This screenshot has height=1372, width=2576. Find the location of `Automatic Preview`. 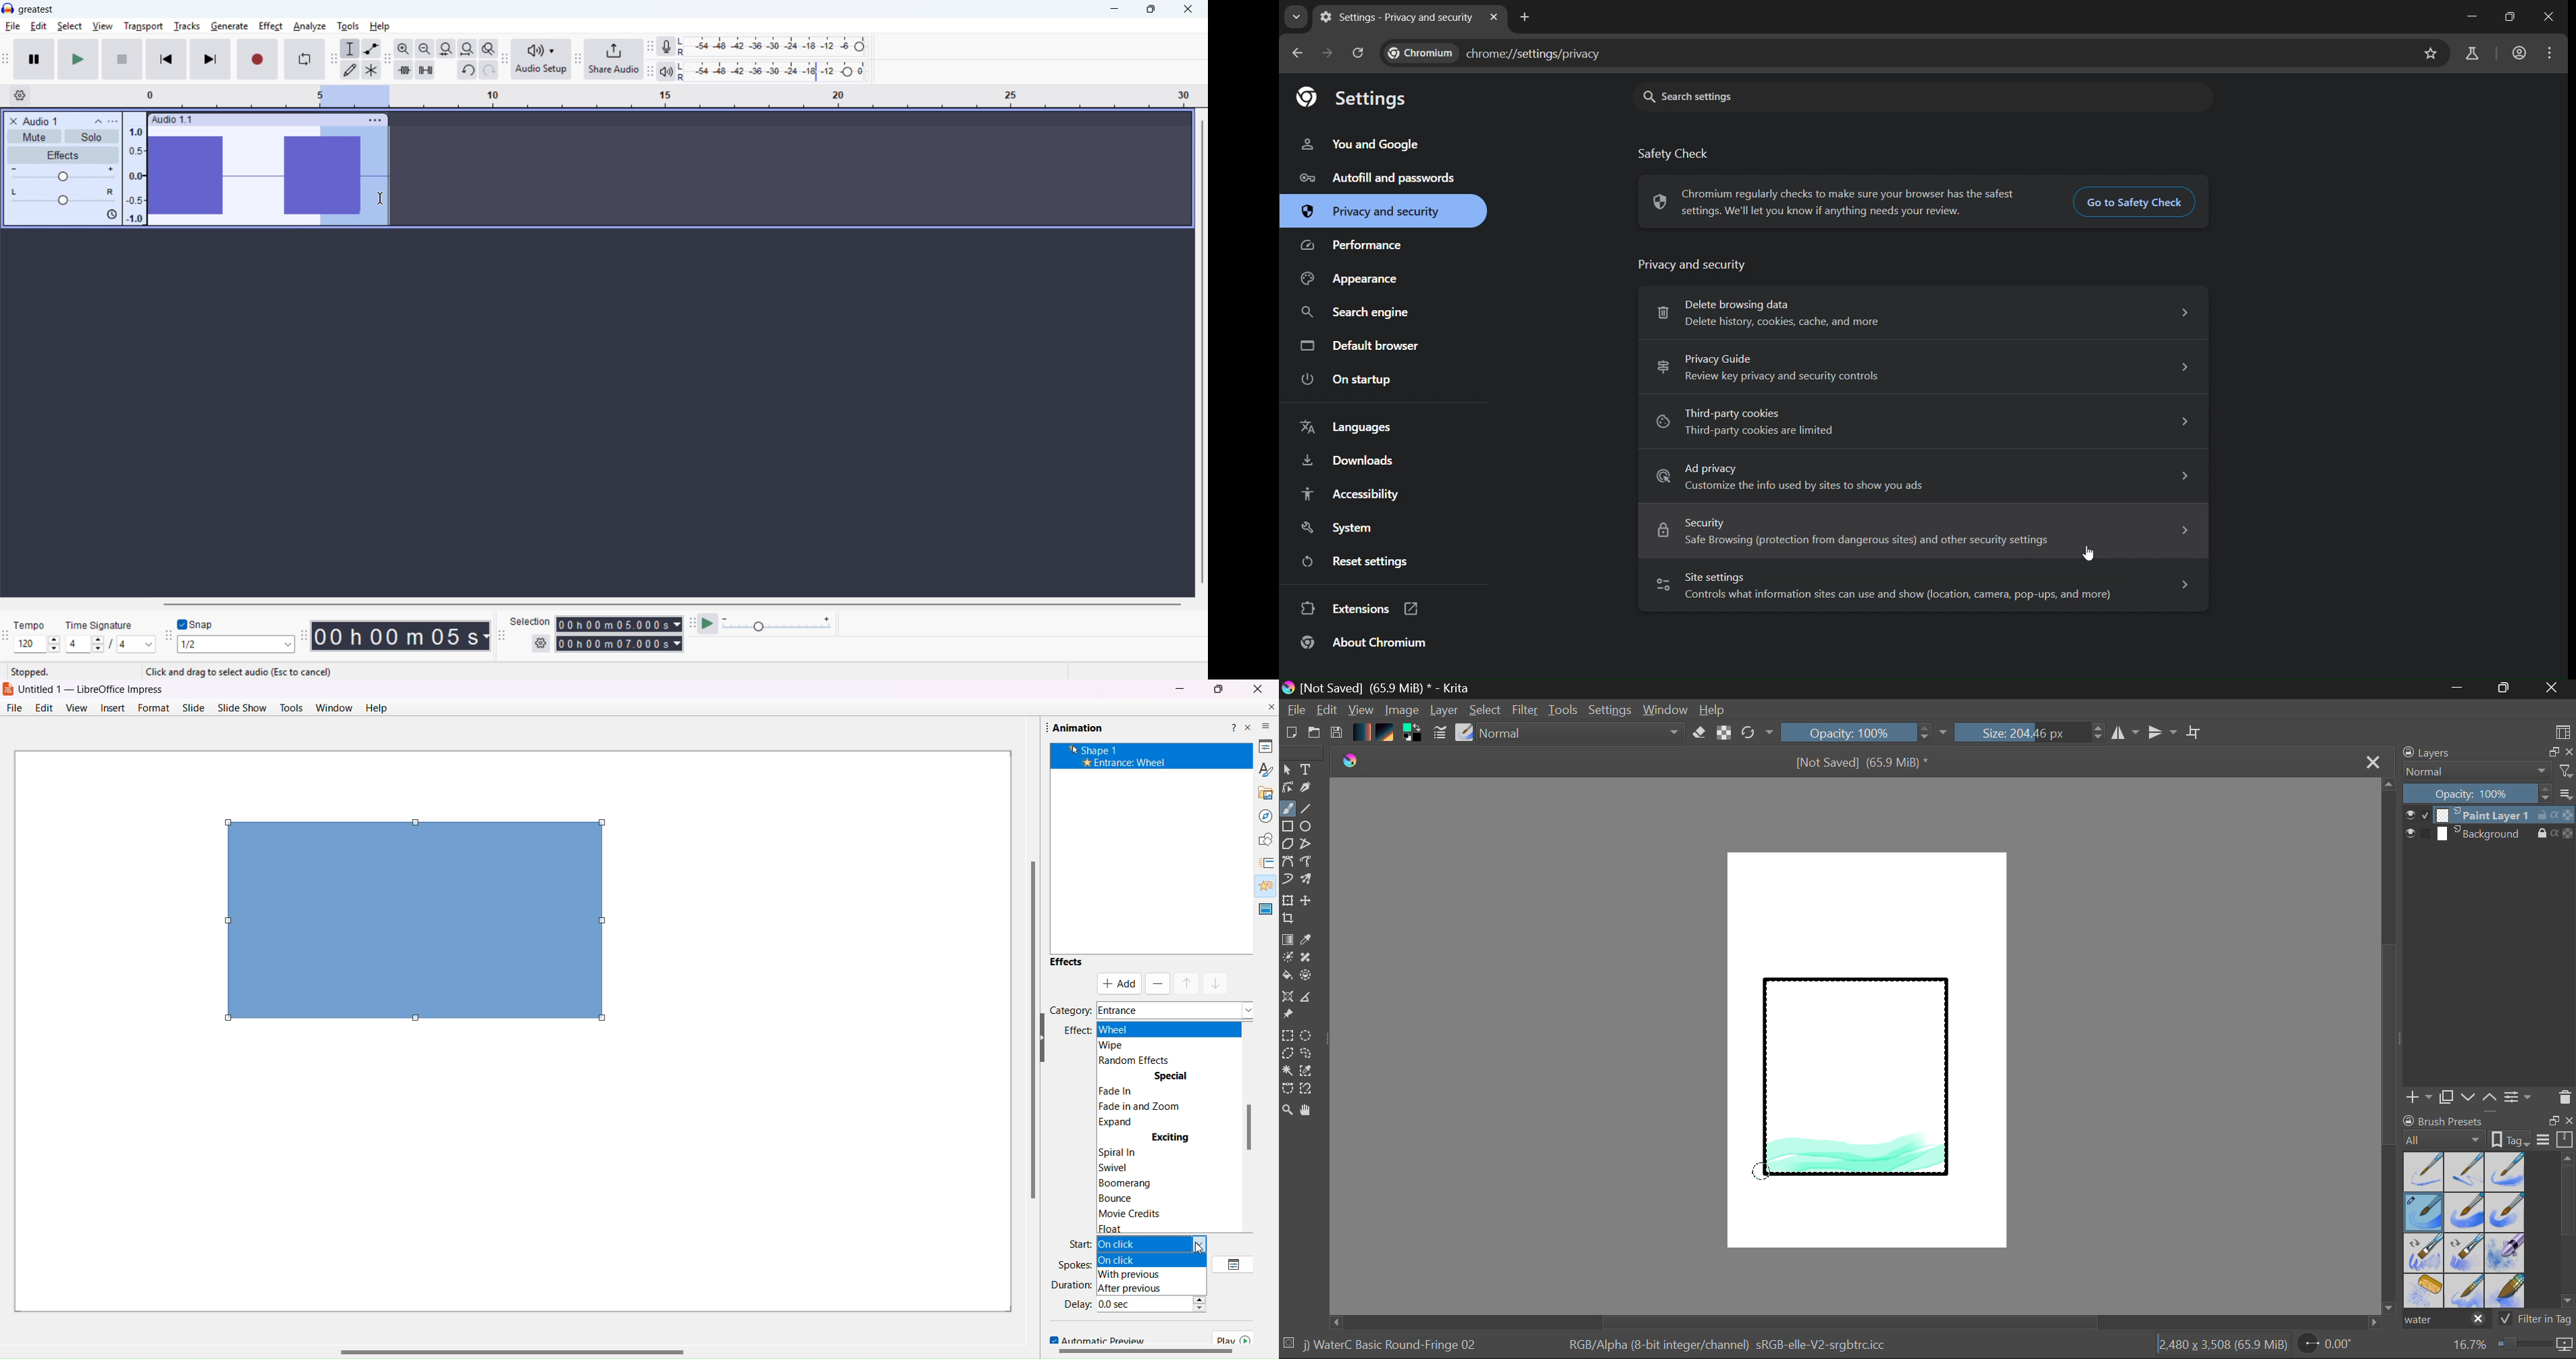

Automatic Preview is located at coordinates (1093, 1340).